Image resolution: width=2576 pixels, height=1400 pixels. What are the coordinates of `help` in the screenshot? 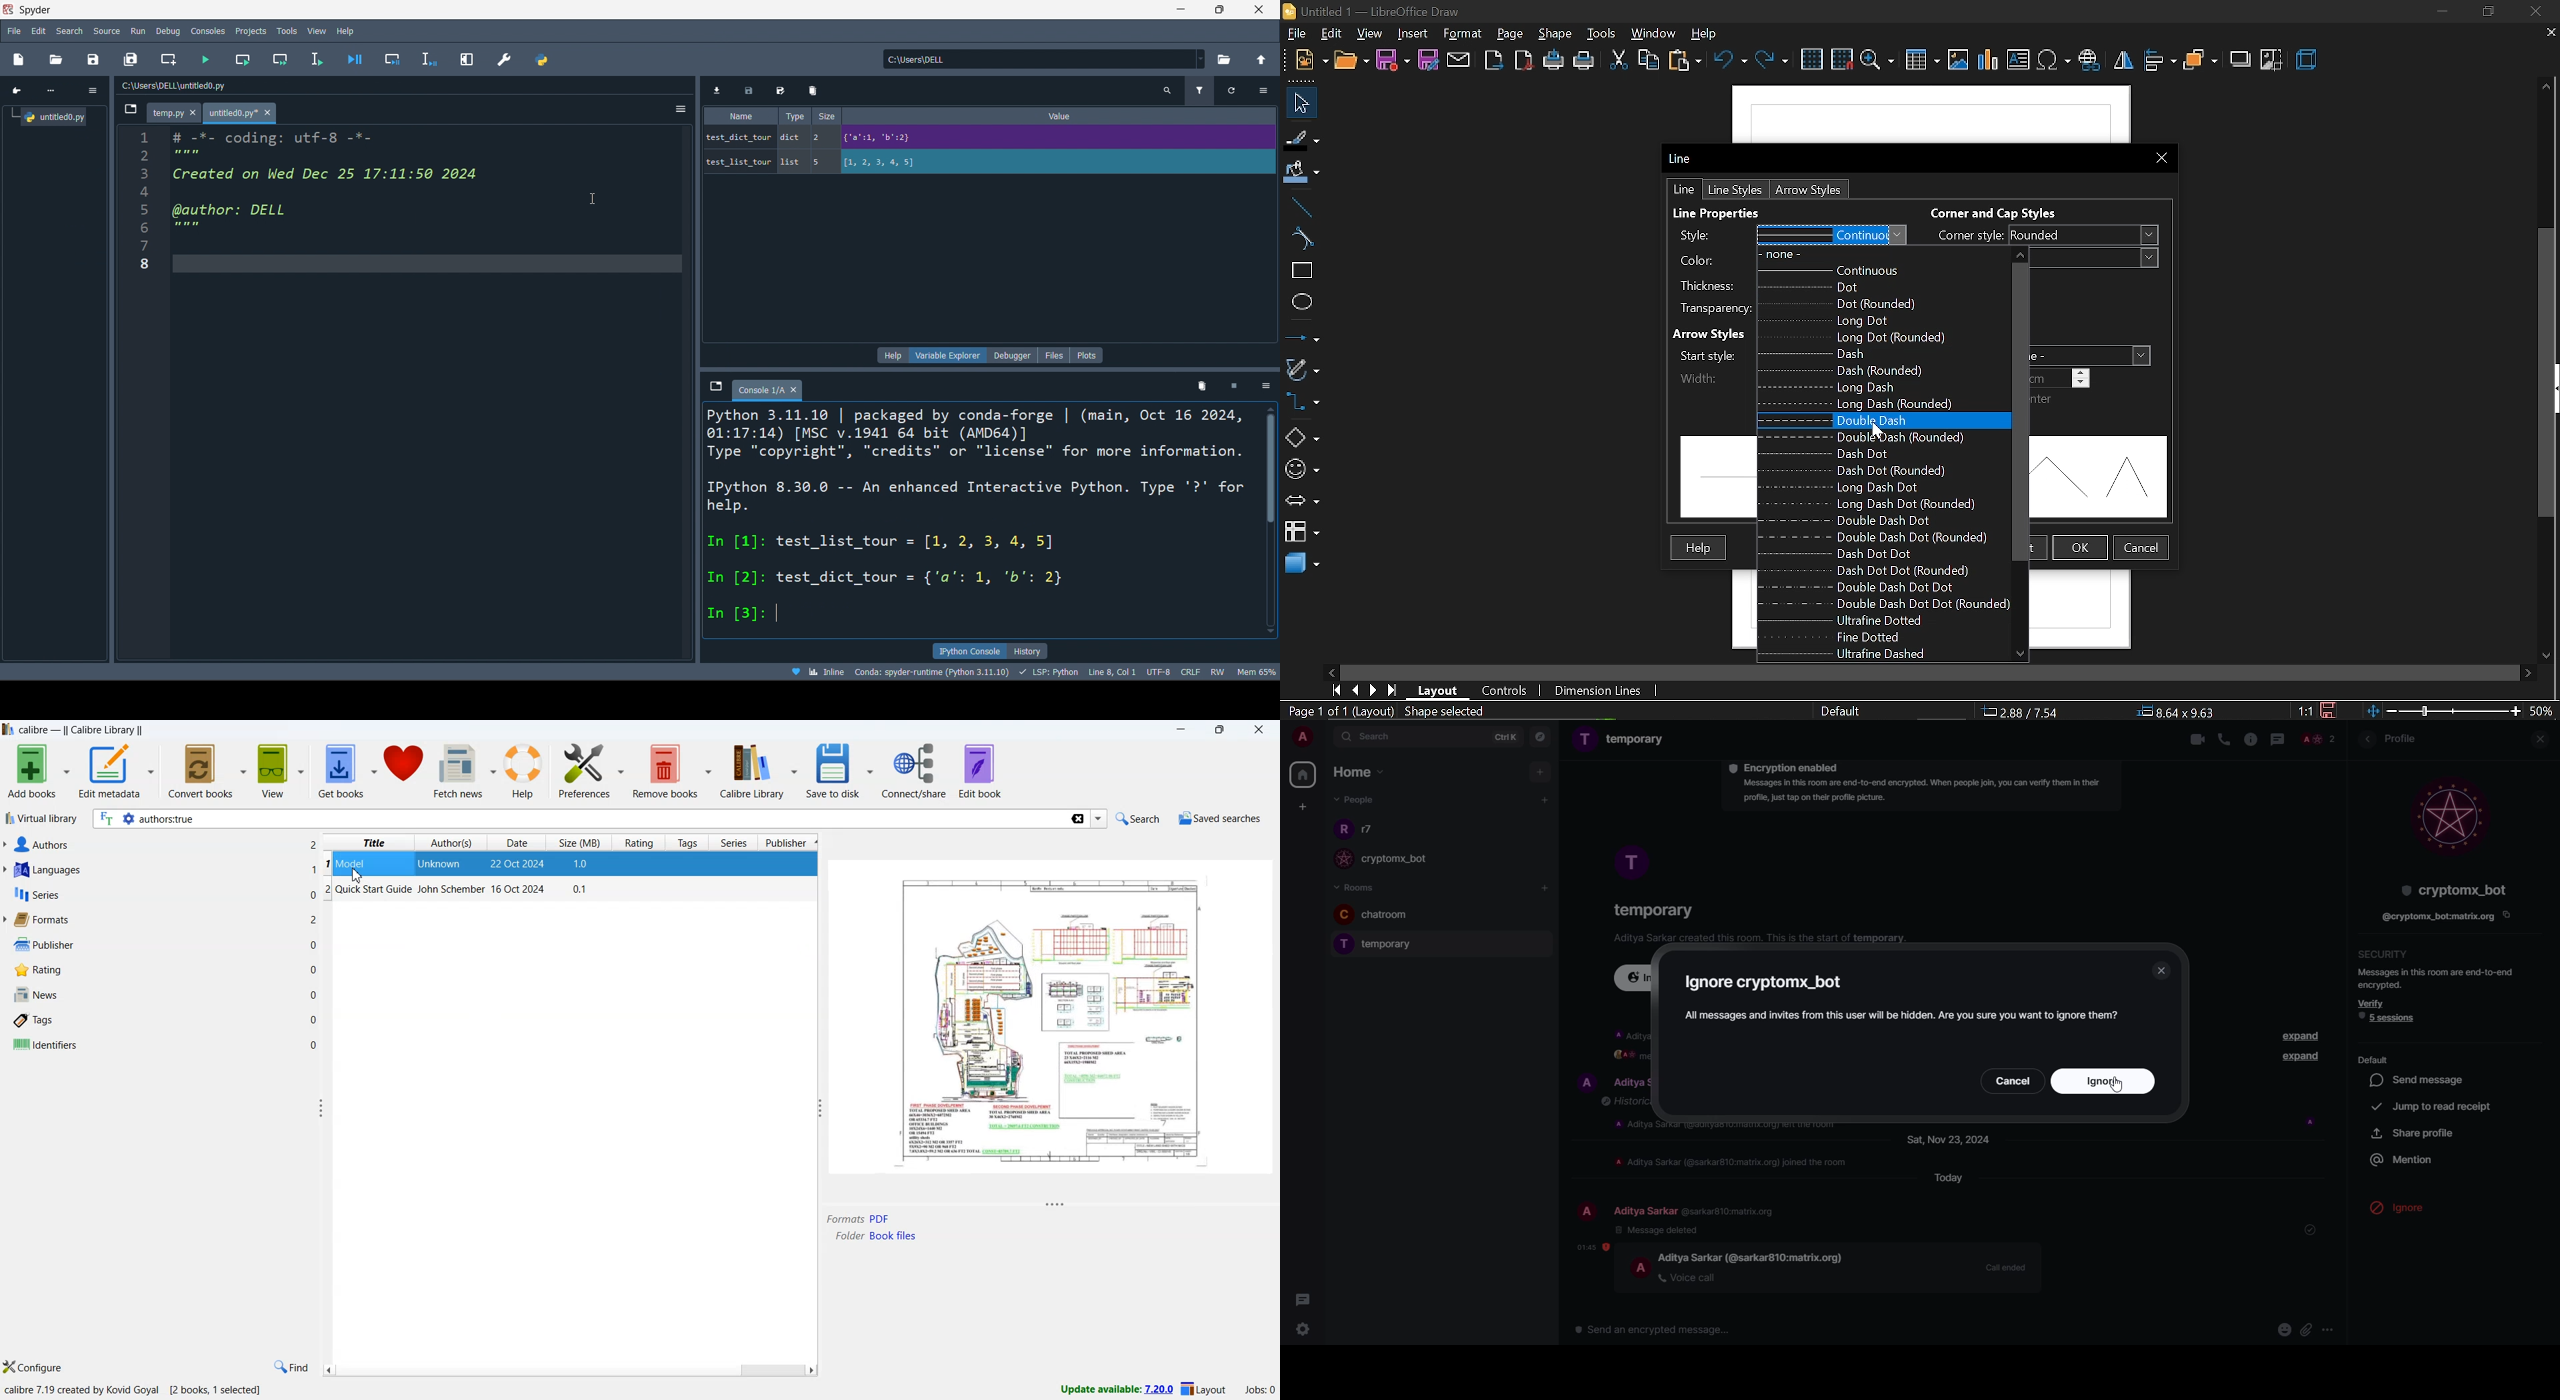 It's located at (349, 30).